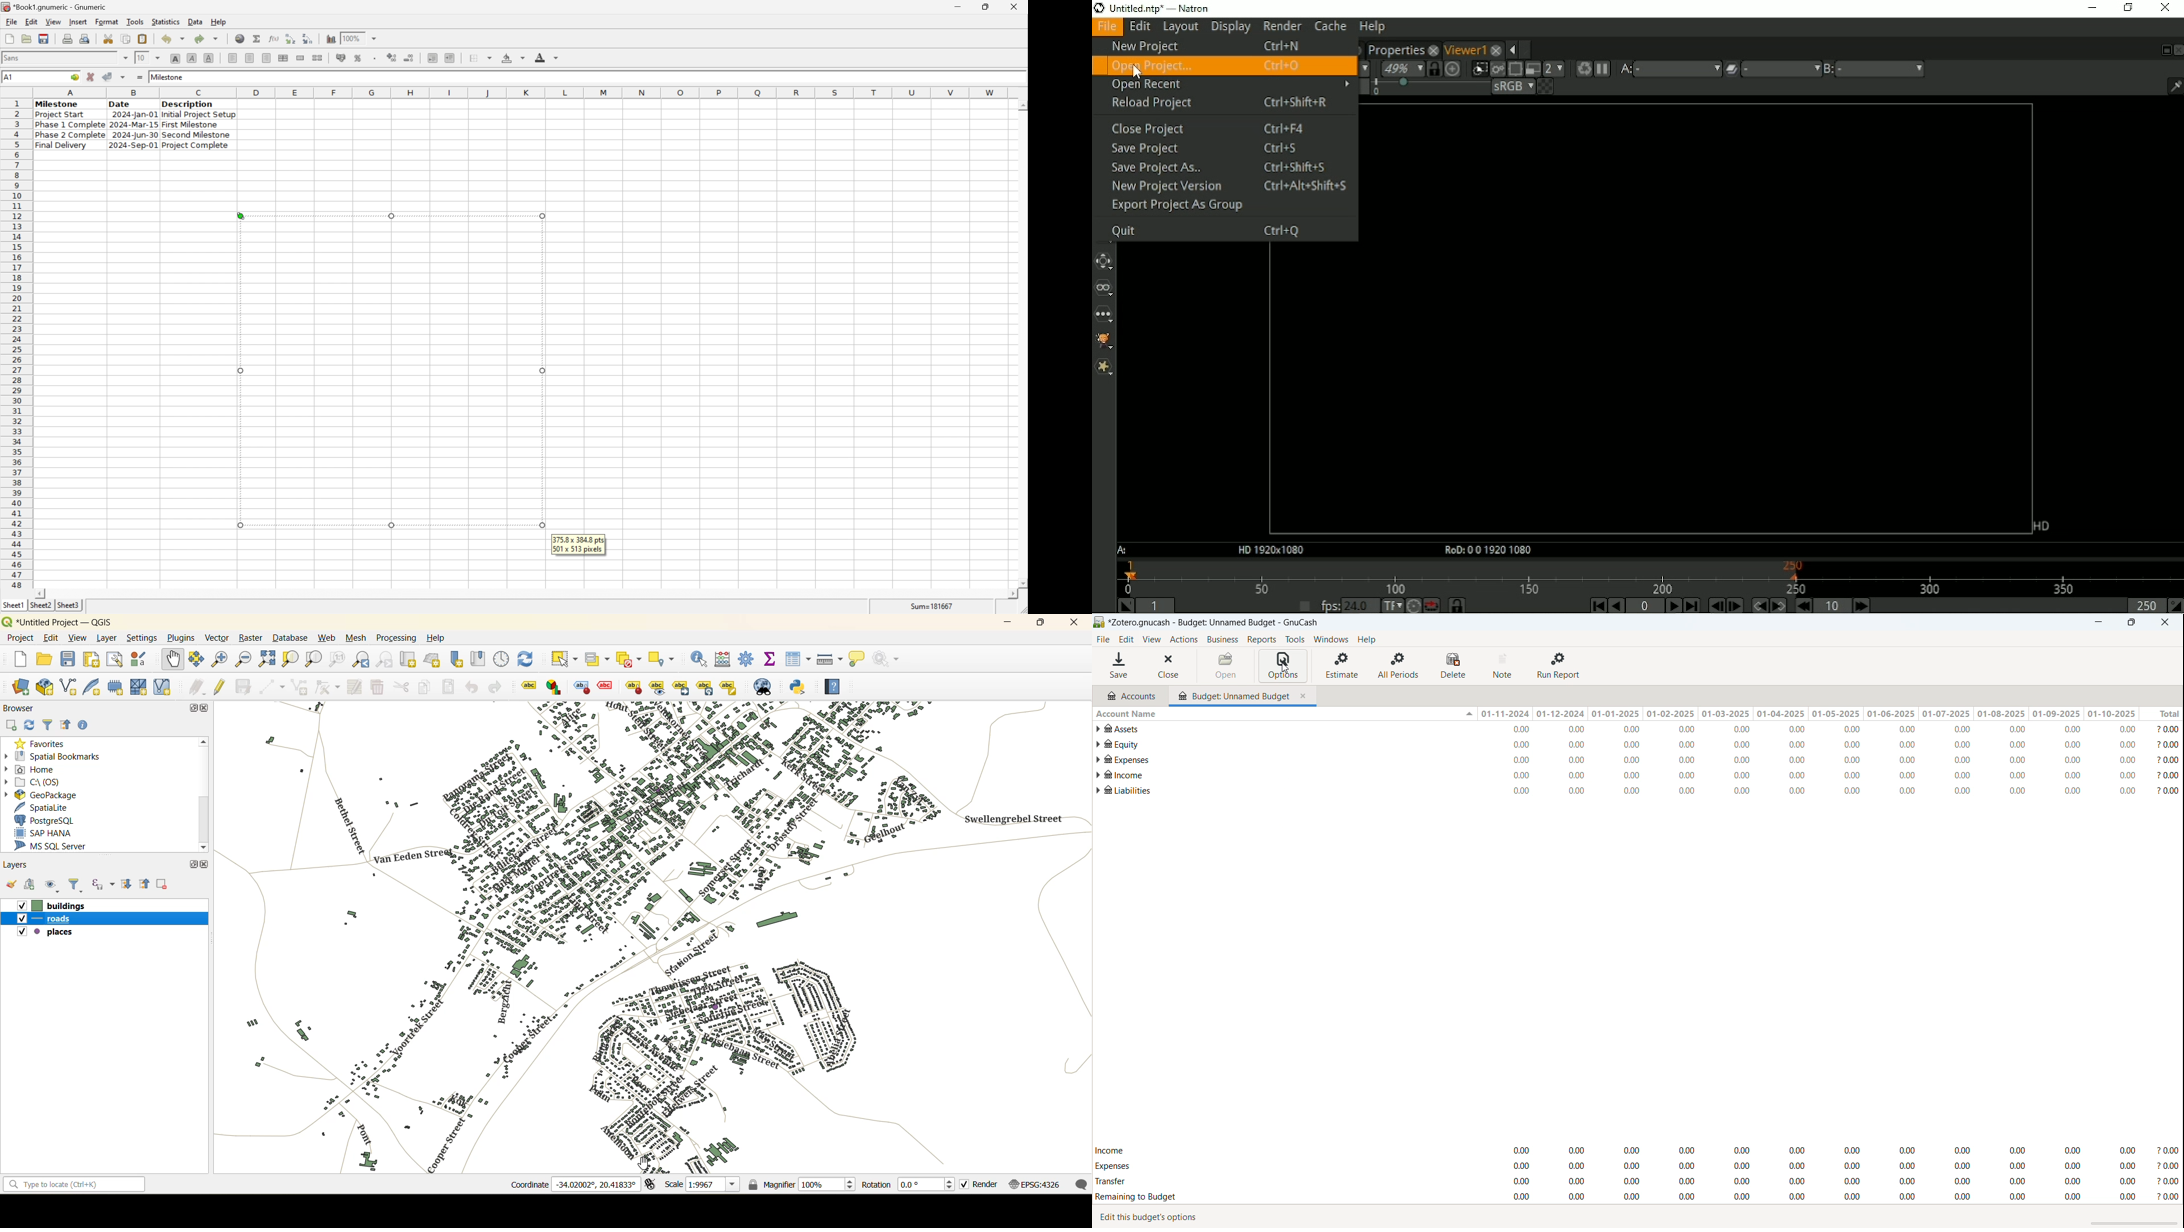 Image resolution: width=2184 pixels, height=1232 pixels. Describe the element at coordinates (634, 660) in the screenshot. I see `deselect value` at that location.